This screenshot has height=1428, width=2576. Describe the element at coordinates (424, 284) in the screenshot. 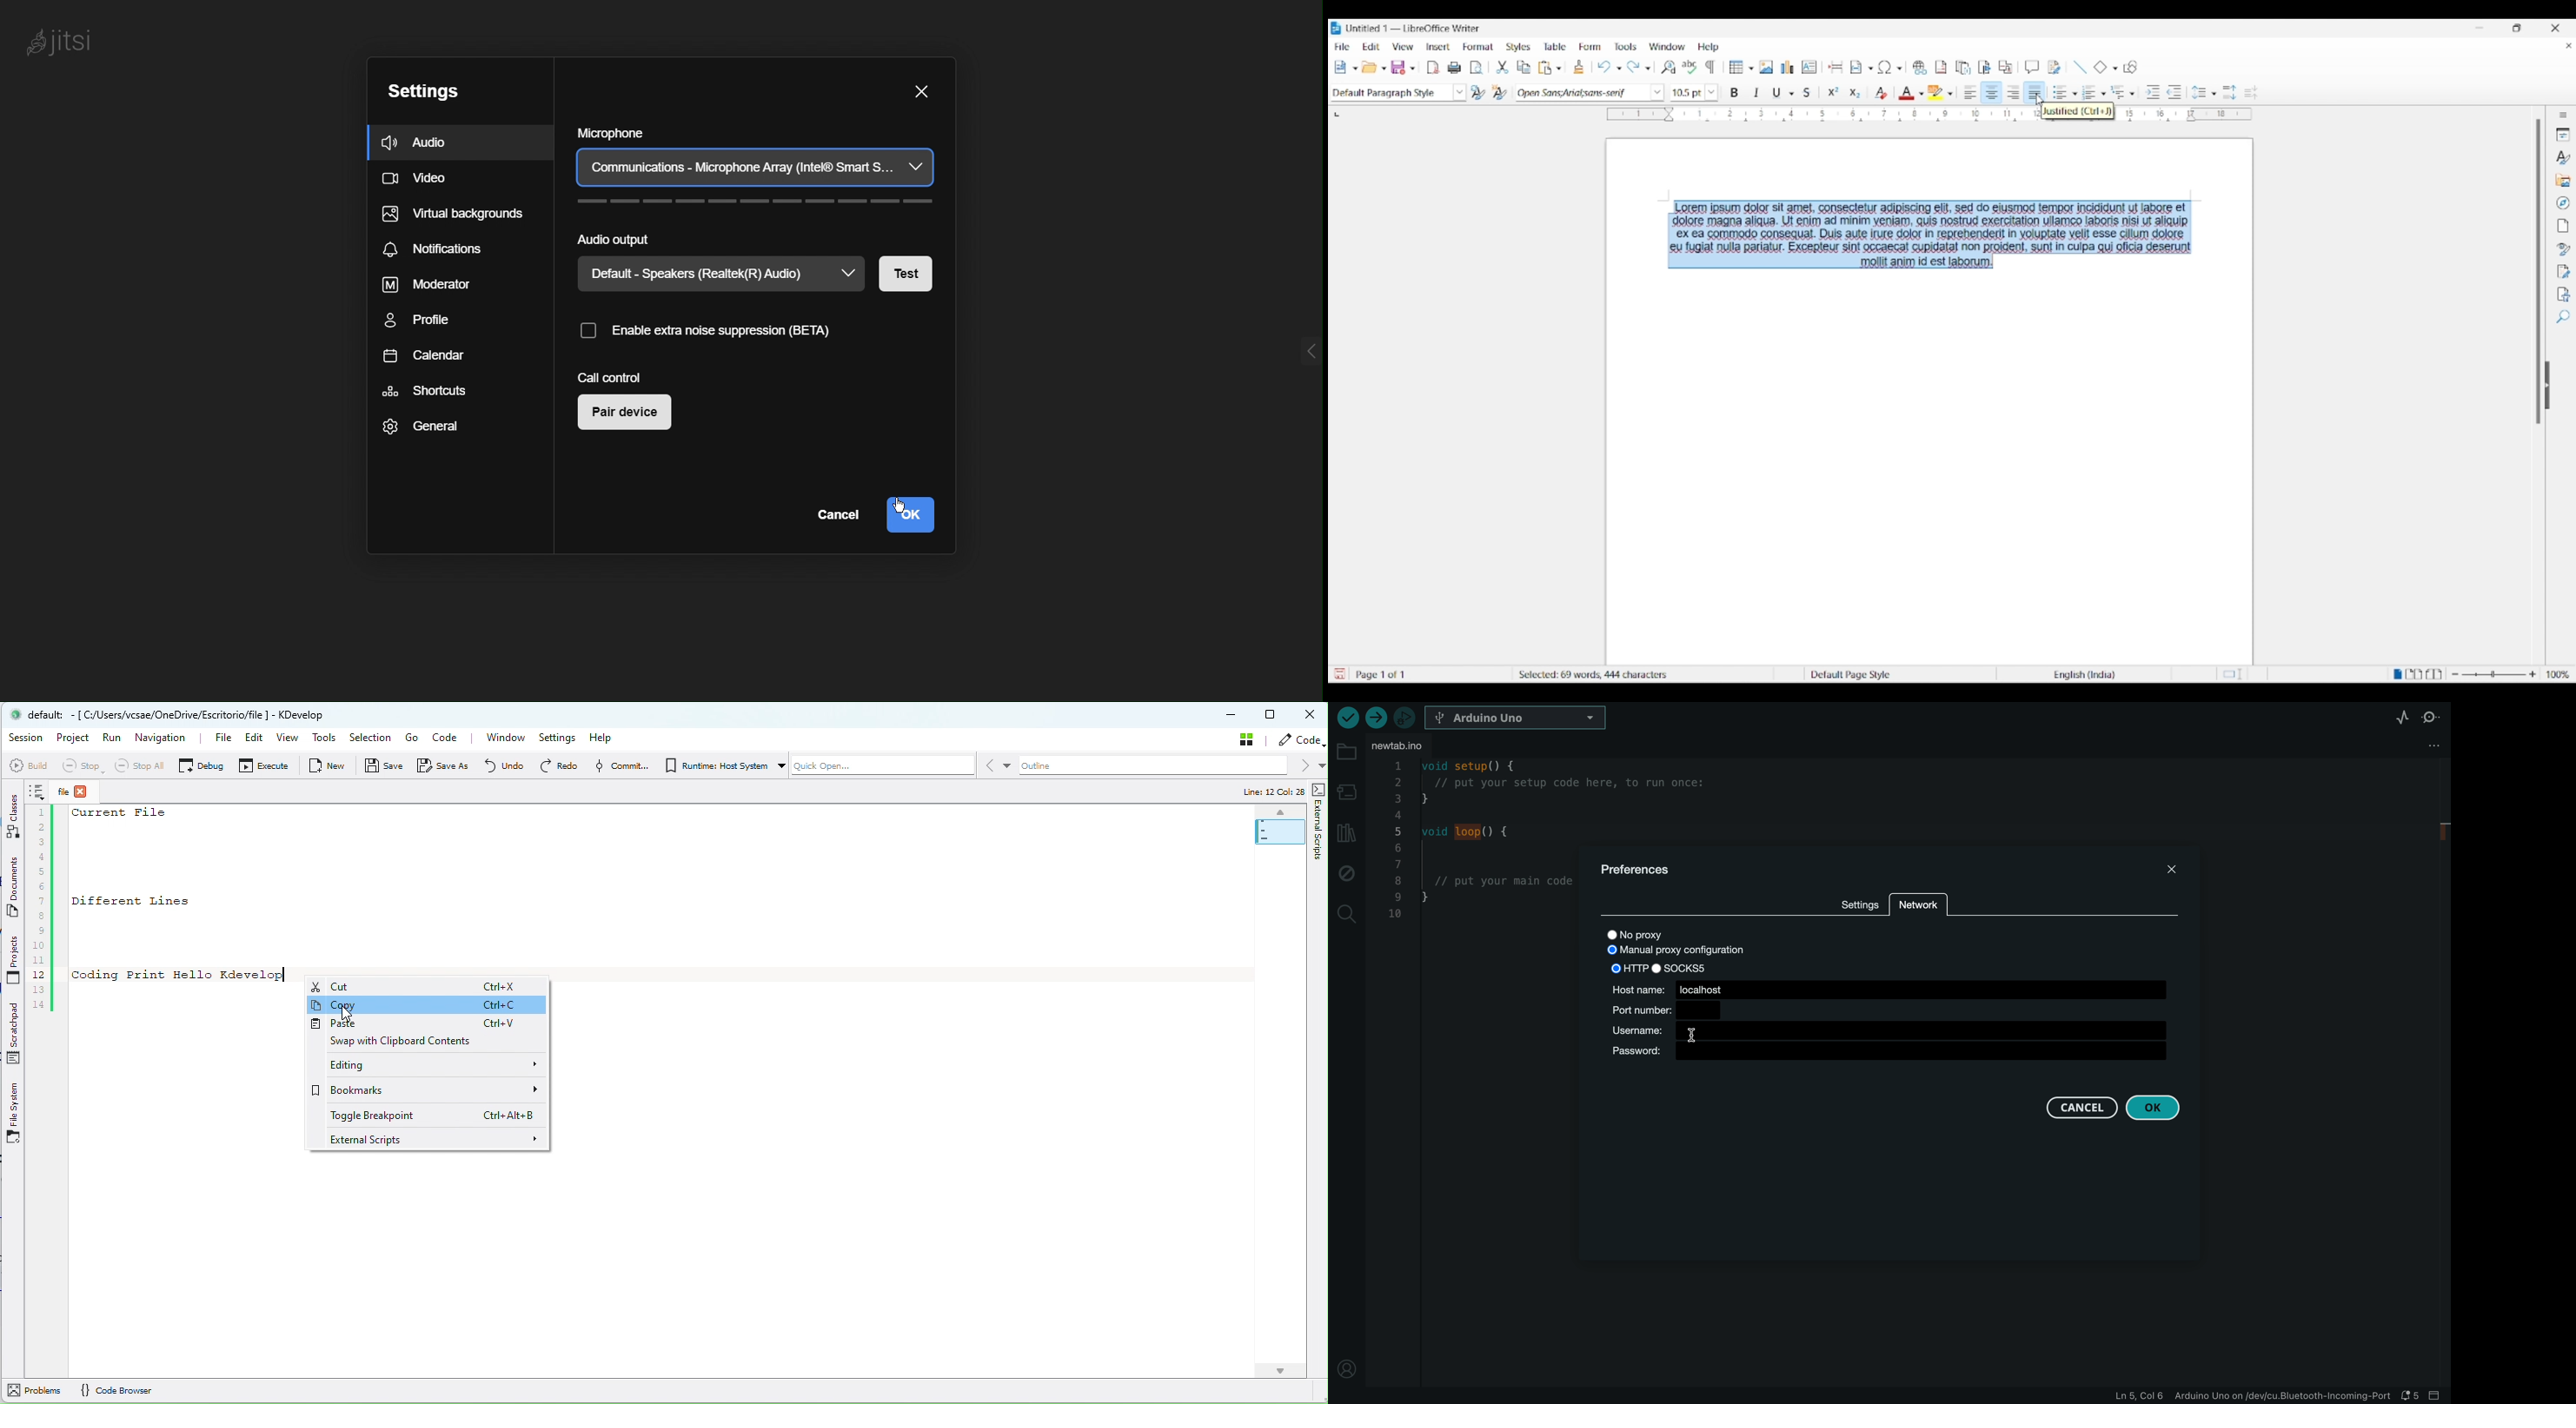

I see `Moderator` at that location.